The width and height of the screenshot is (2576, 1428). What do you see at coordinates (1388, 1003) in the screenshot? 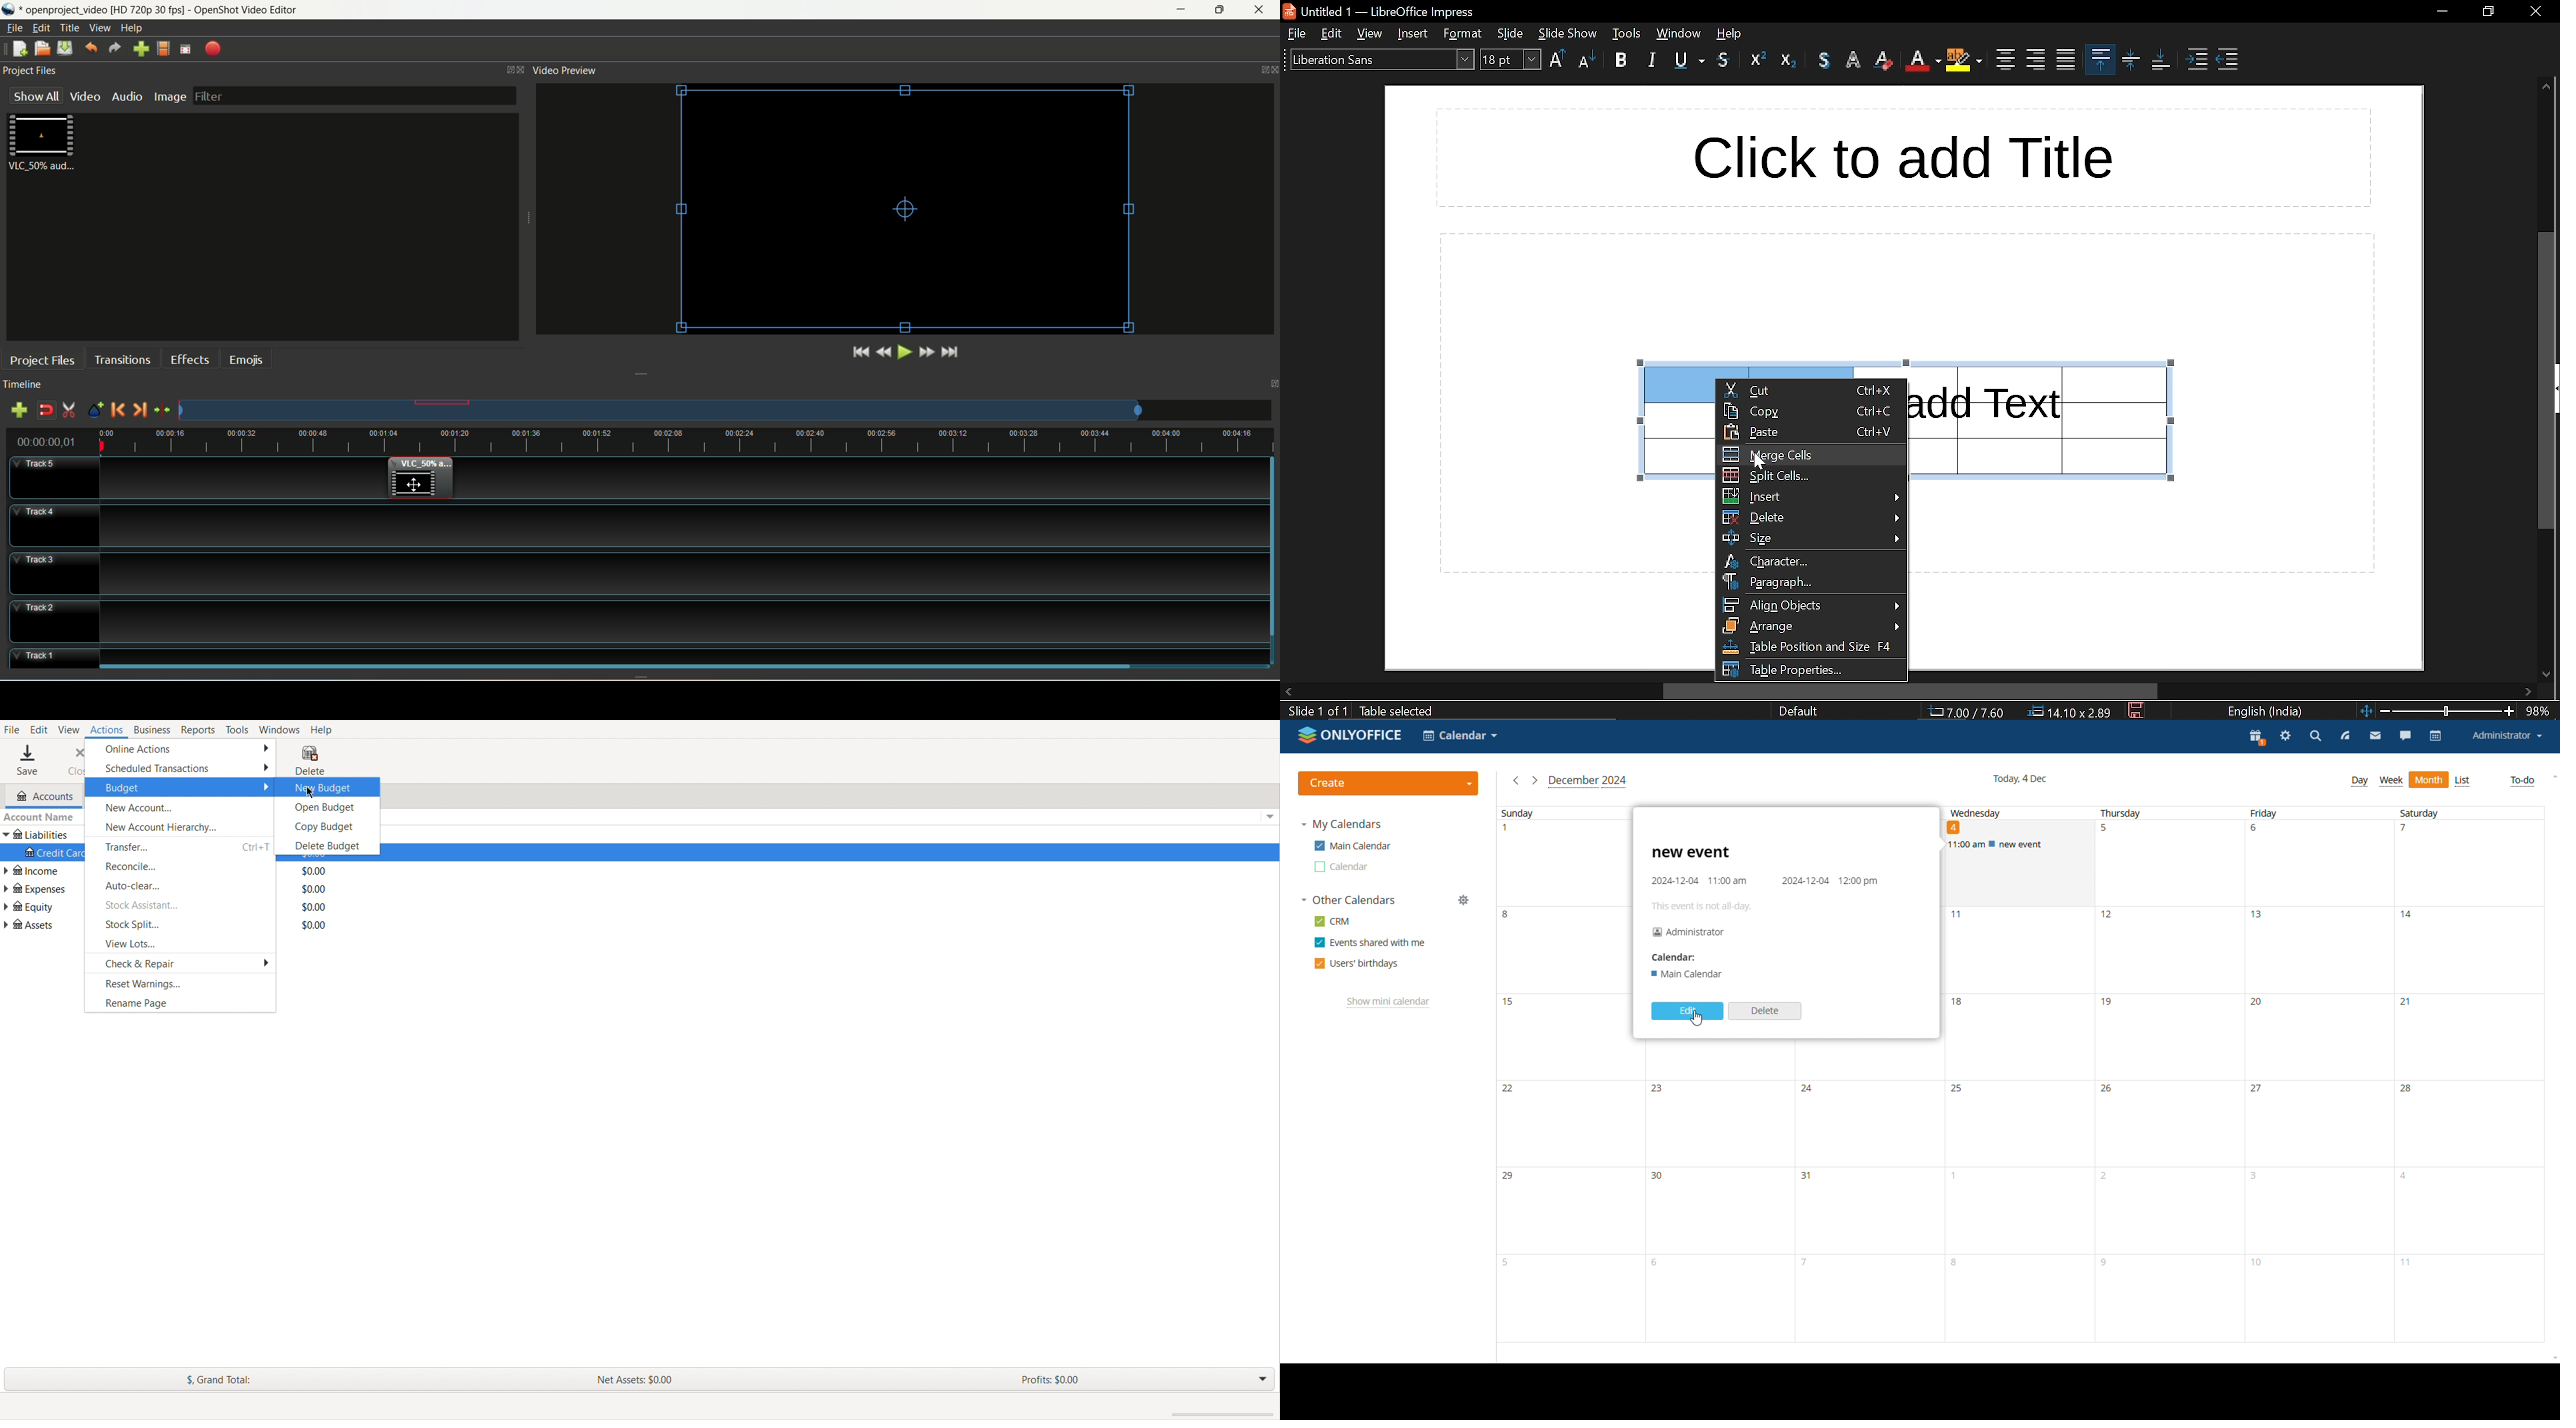
I see `show mini calendar` at bounding box center [1388, 1003].